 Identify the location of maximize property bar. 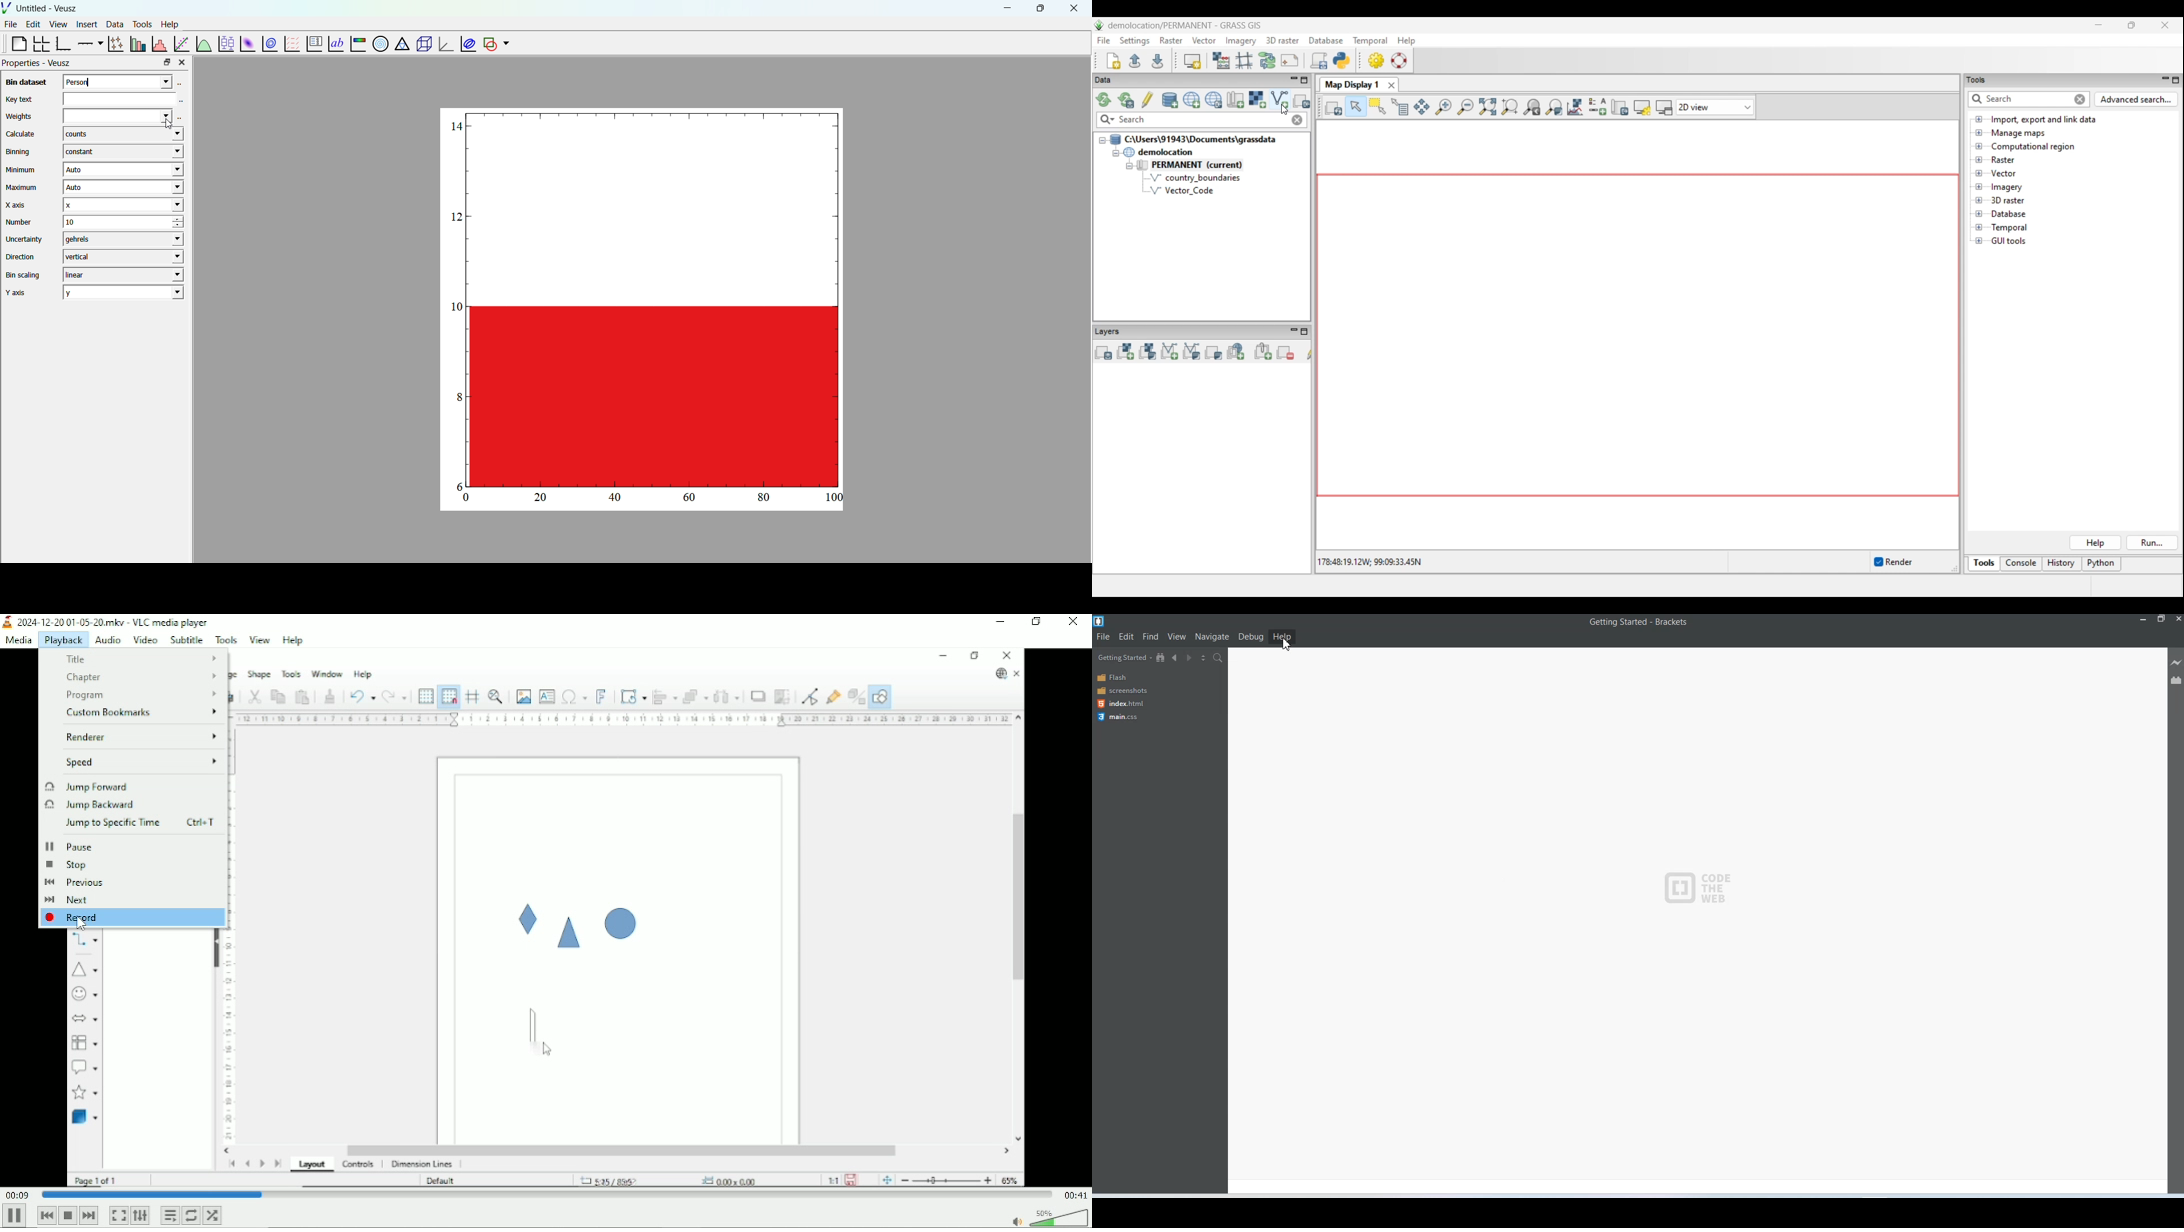
(167, 63).